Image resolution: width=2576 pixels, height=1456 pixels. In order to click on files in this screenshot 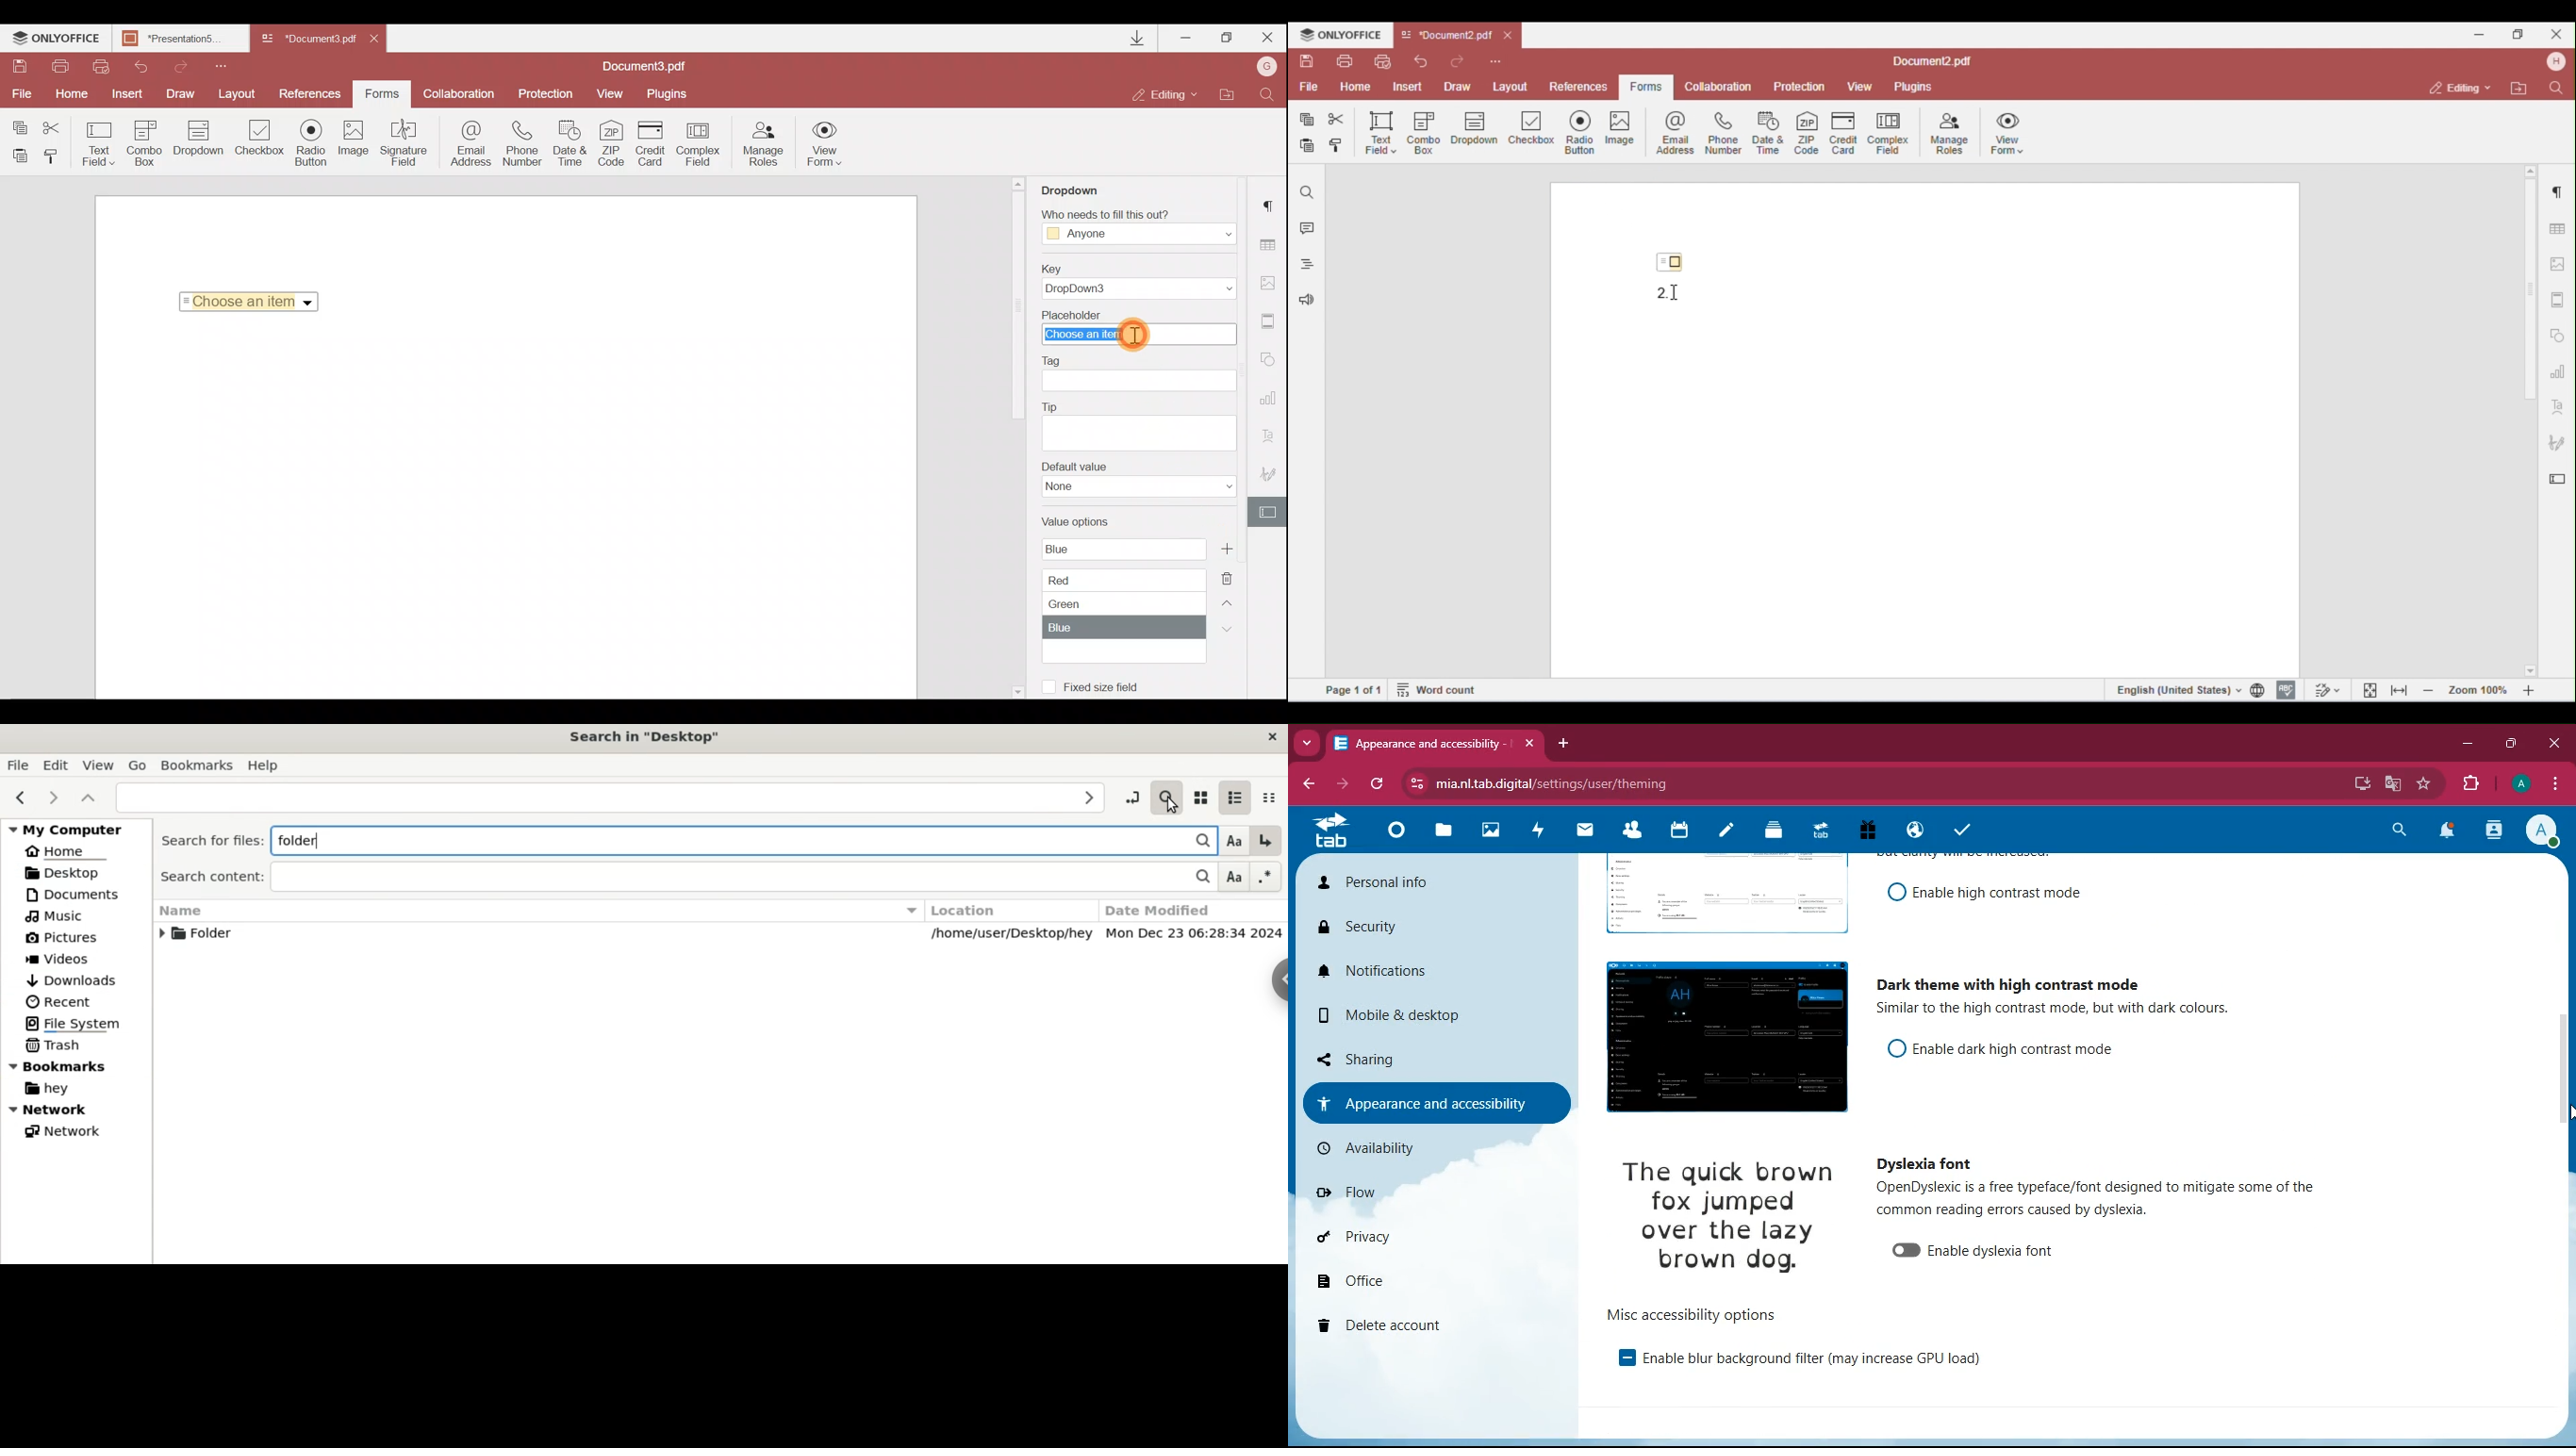, I will do `click(1445, 832)`.